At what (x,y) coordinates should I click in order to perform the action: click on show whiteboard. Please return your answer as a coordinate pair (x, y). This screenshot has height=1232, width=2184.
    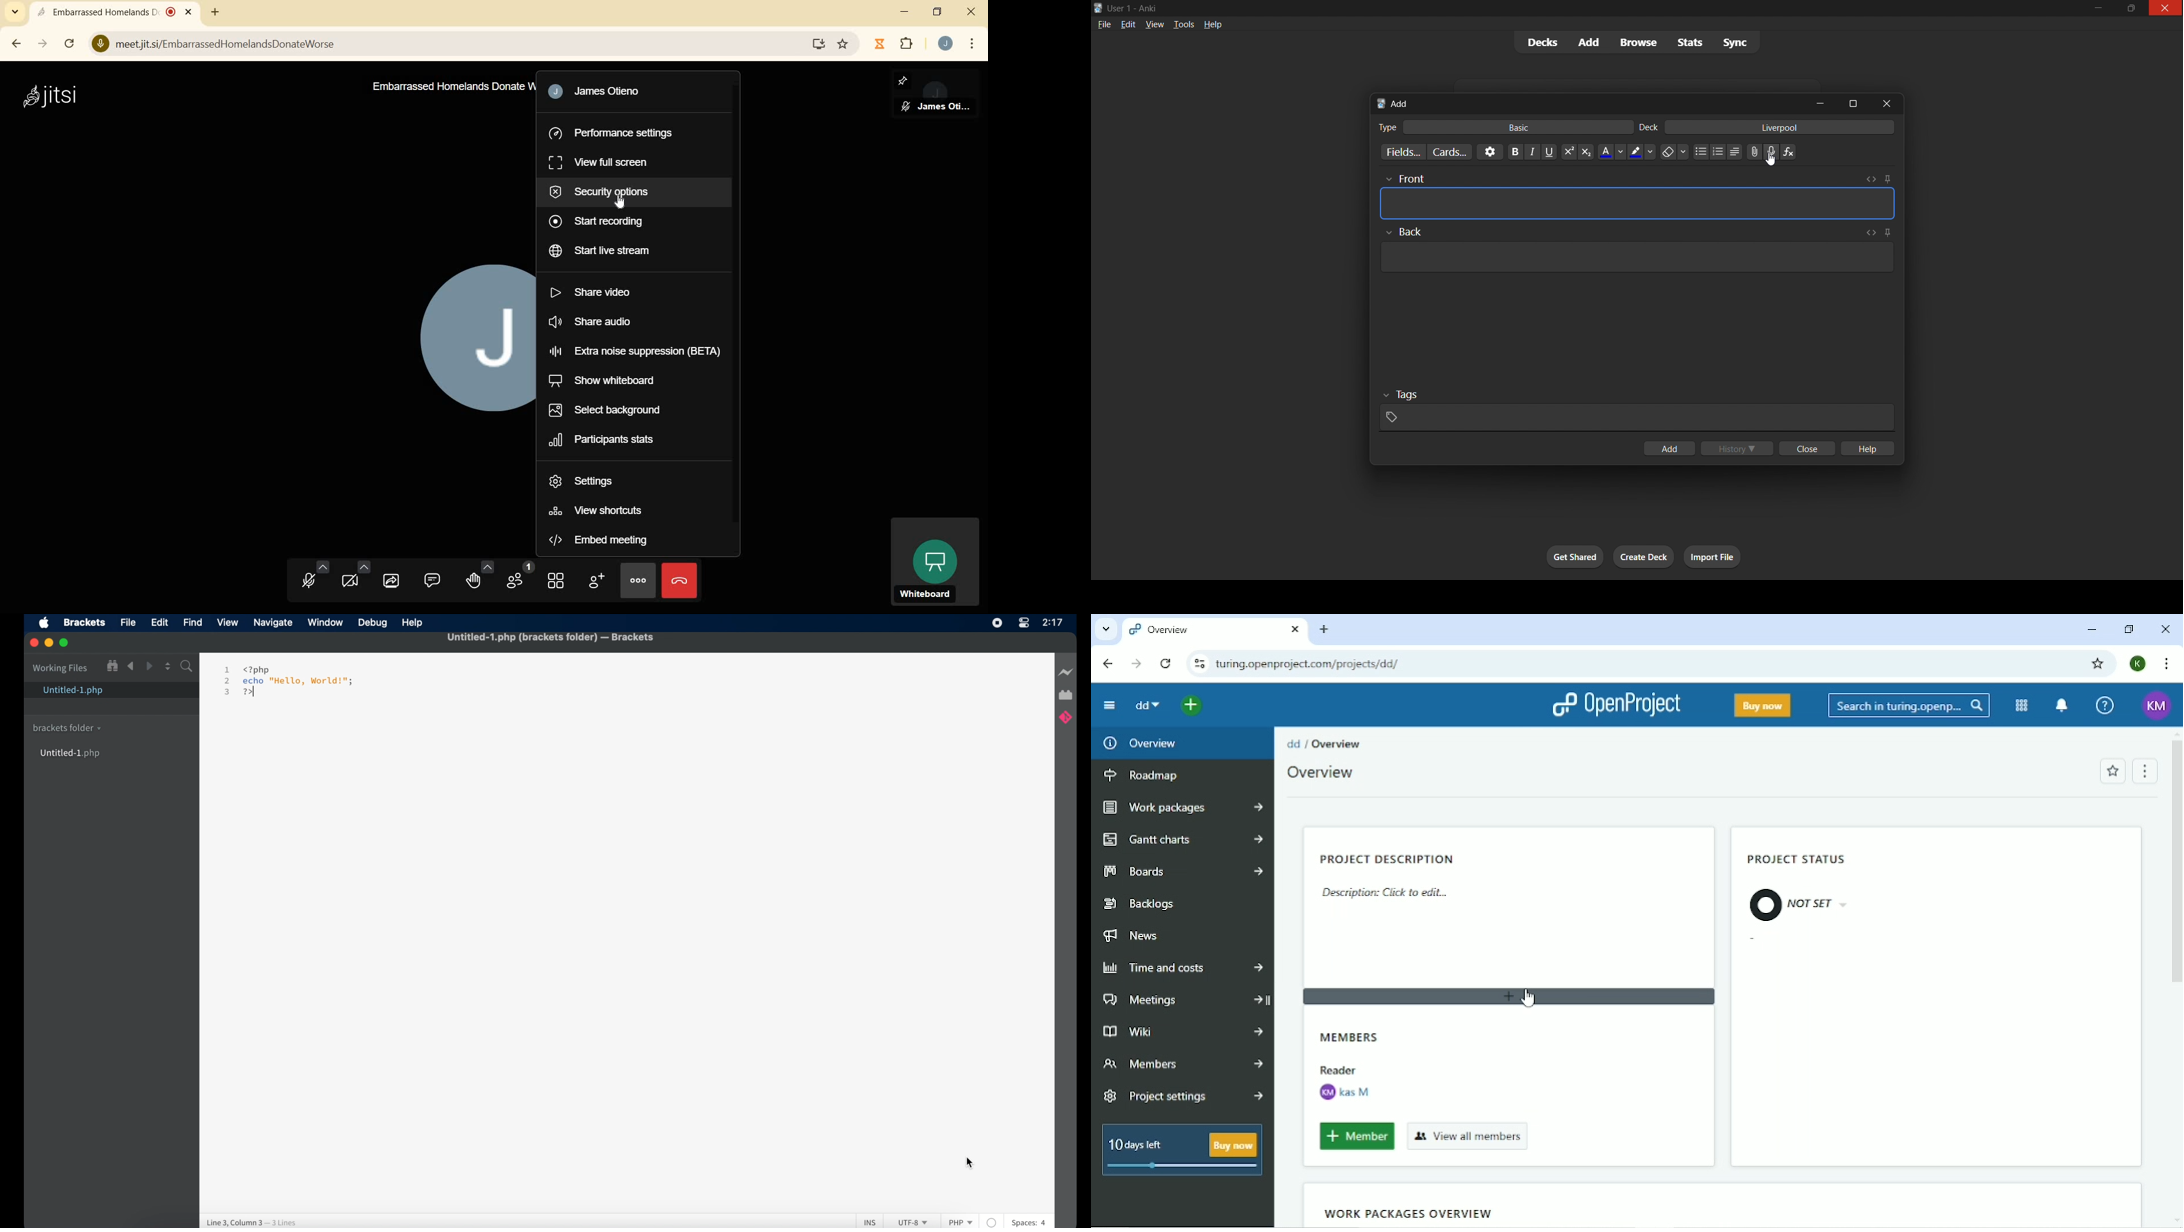
    Looking at the image, I should click on (622, 381).